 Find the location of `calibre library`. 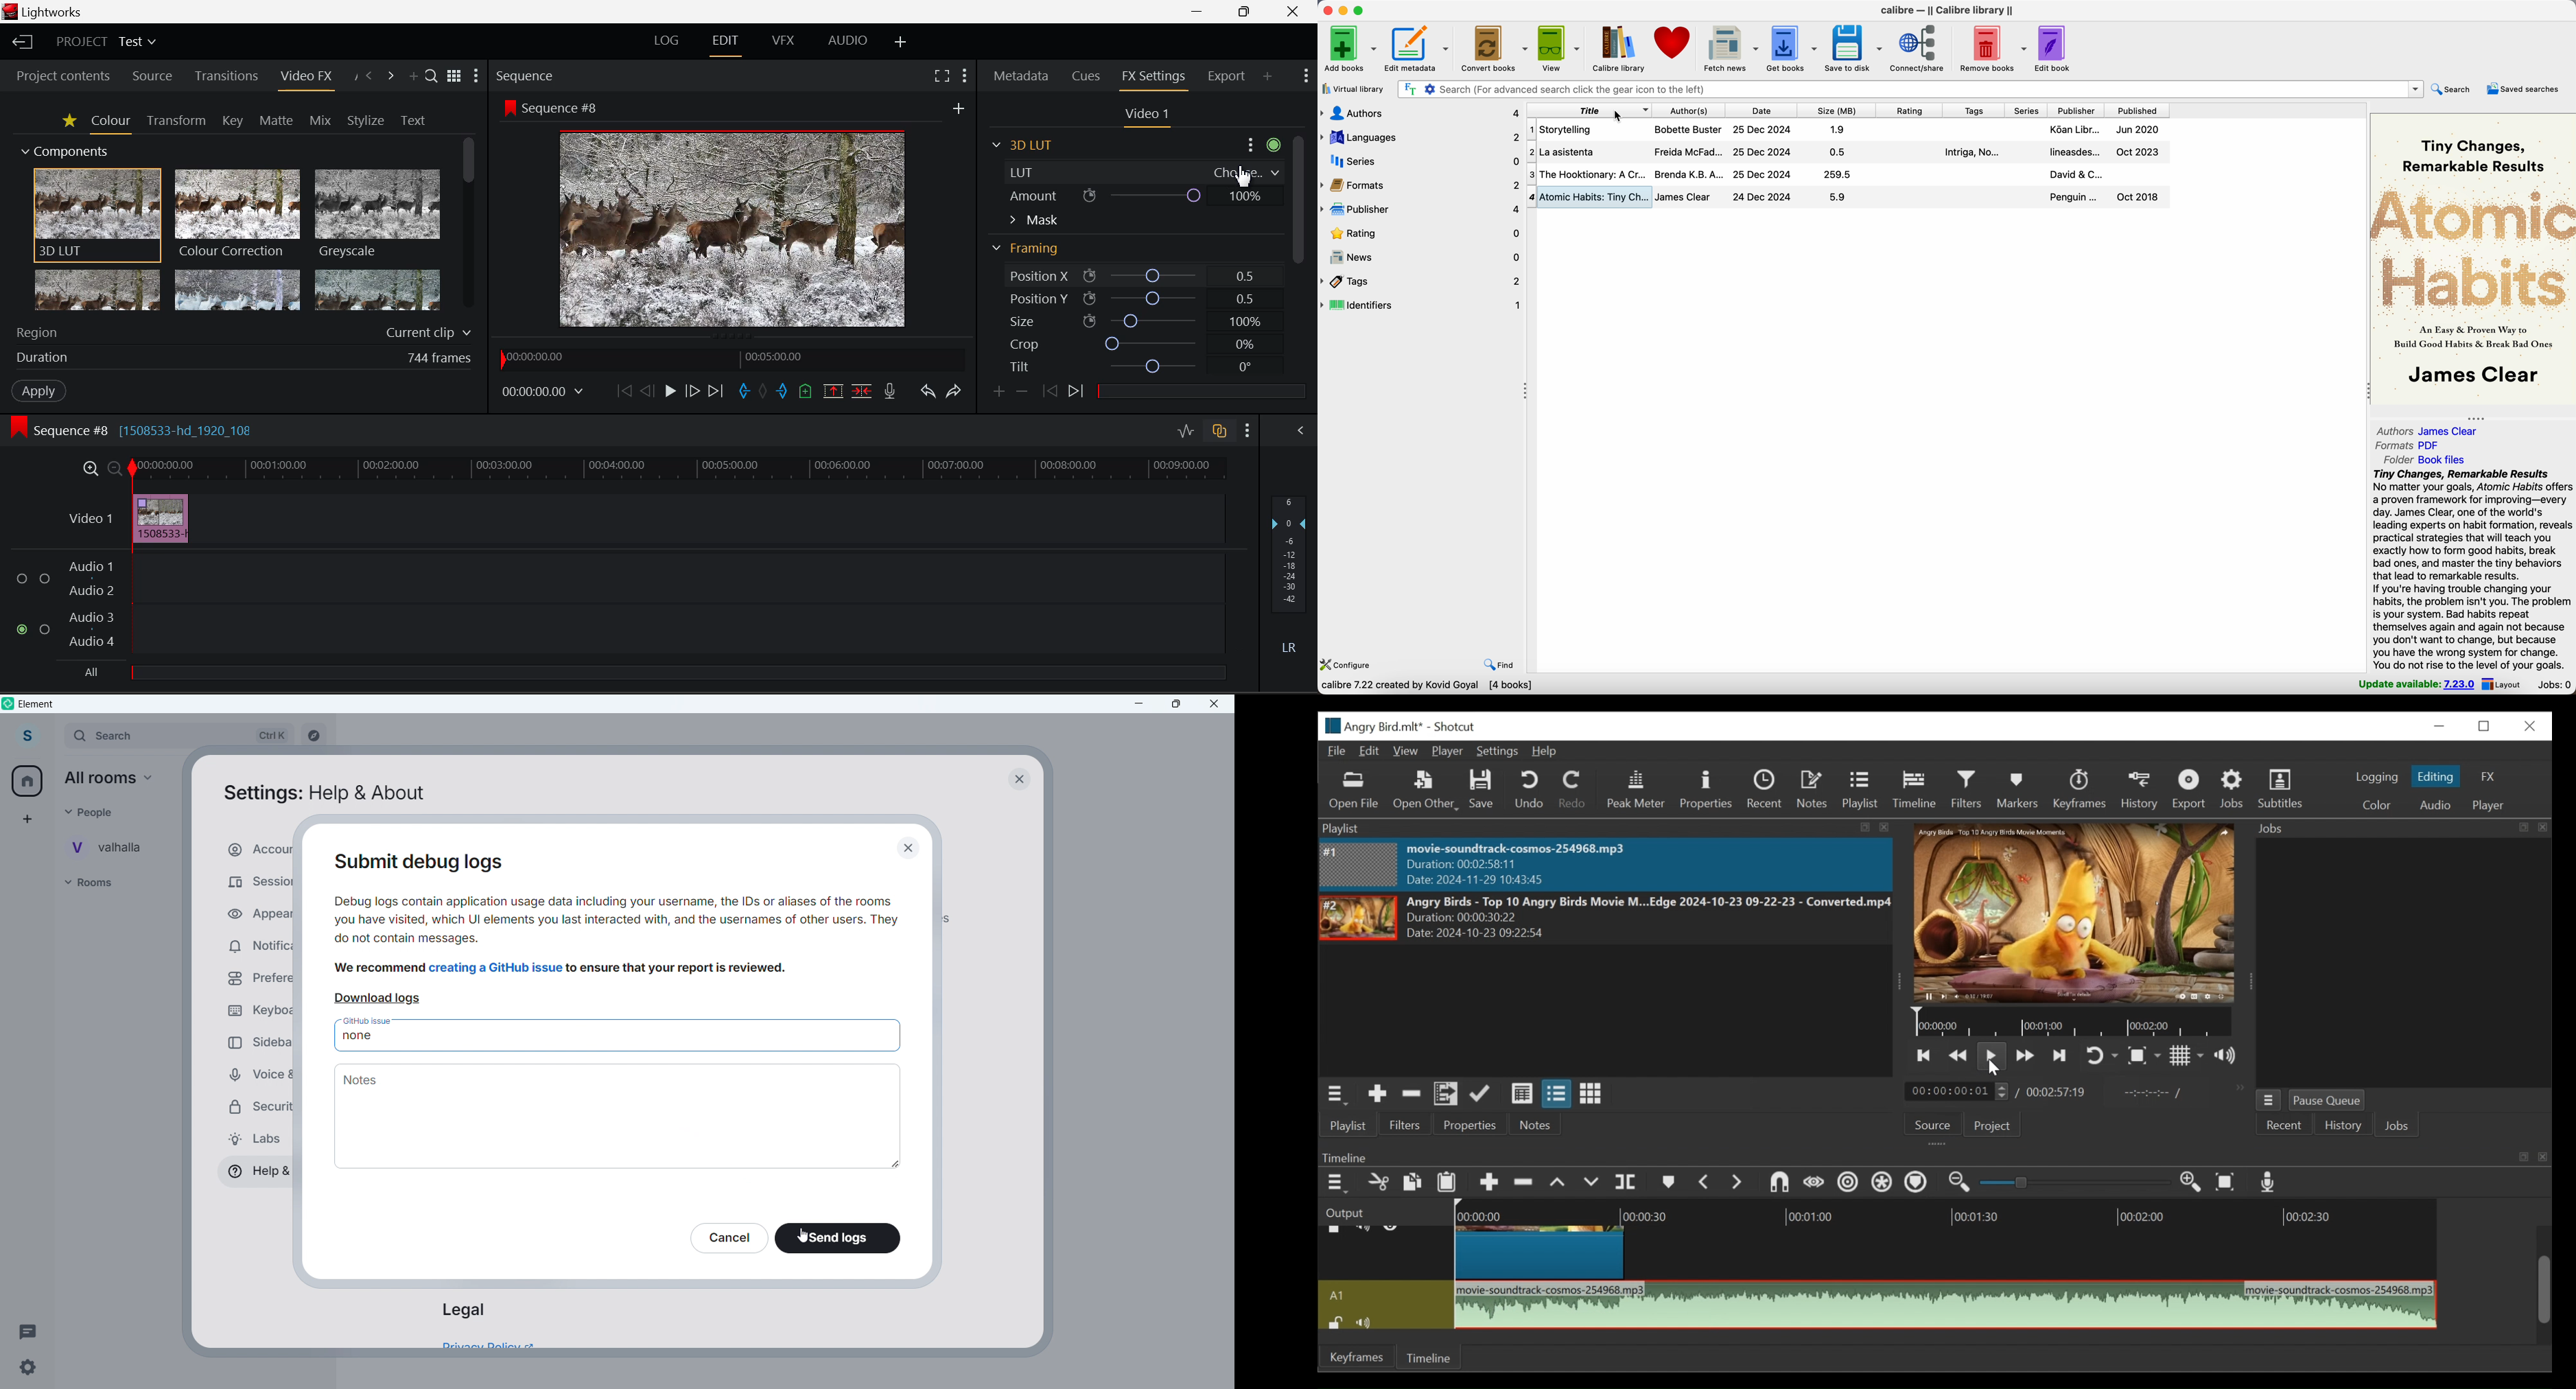

calibre library is located at coordinates (1620, 50).